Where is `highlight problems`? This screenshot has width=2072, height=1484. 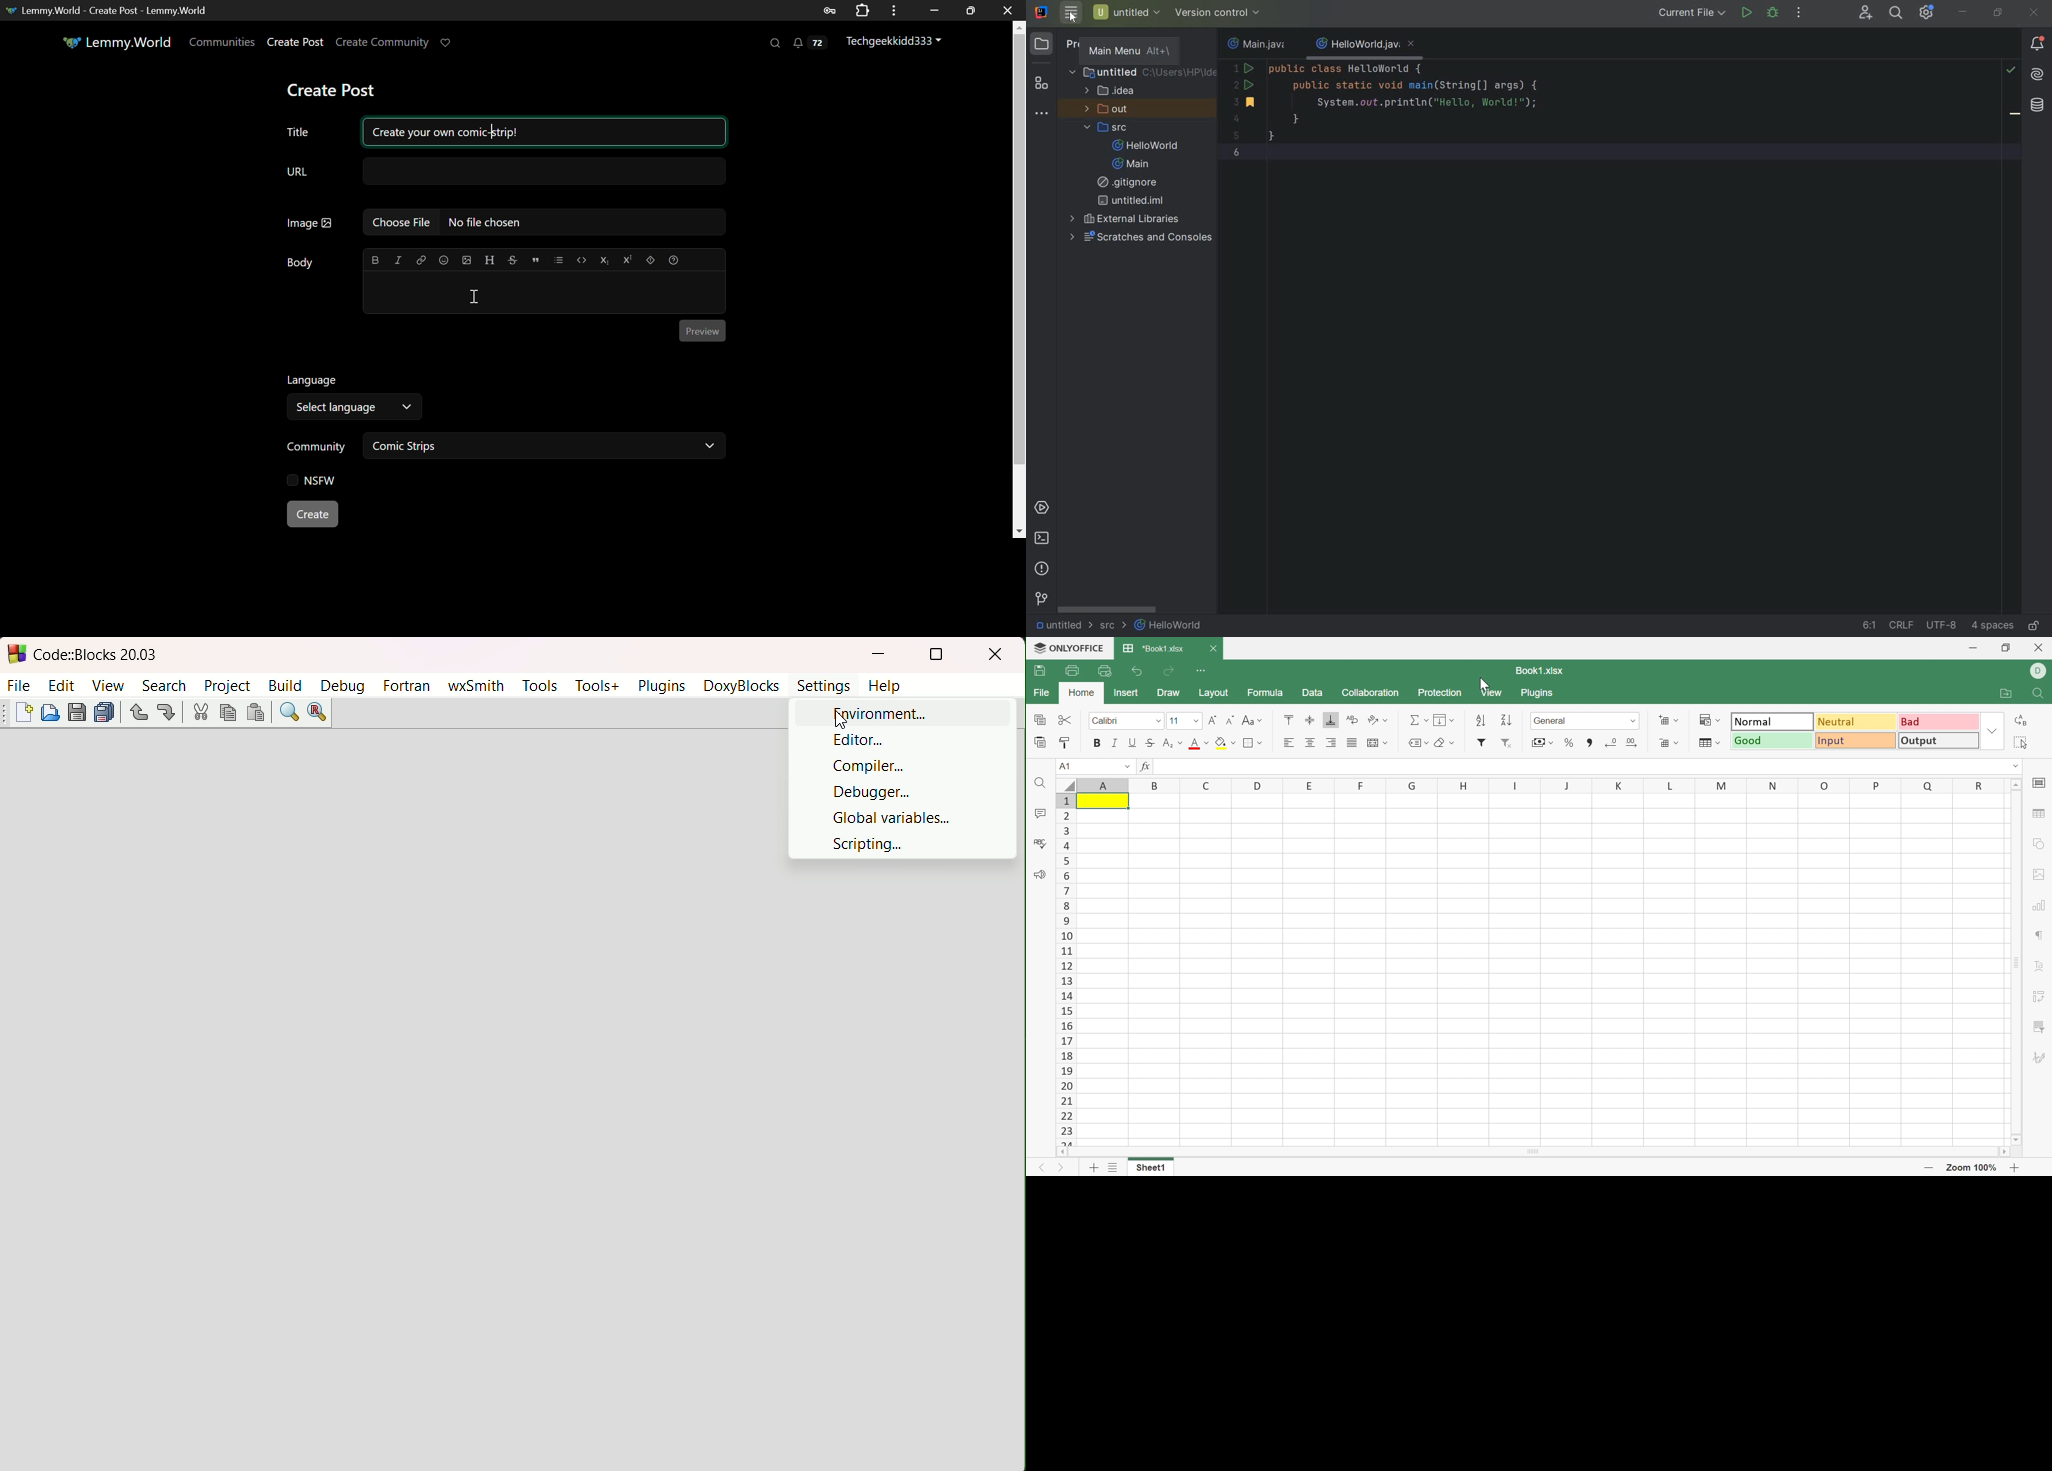 highlight problems is located at coordinates (2010, 70).